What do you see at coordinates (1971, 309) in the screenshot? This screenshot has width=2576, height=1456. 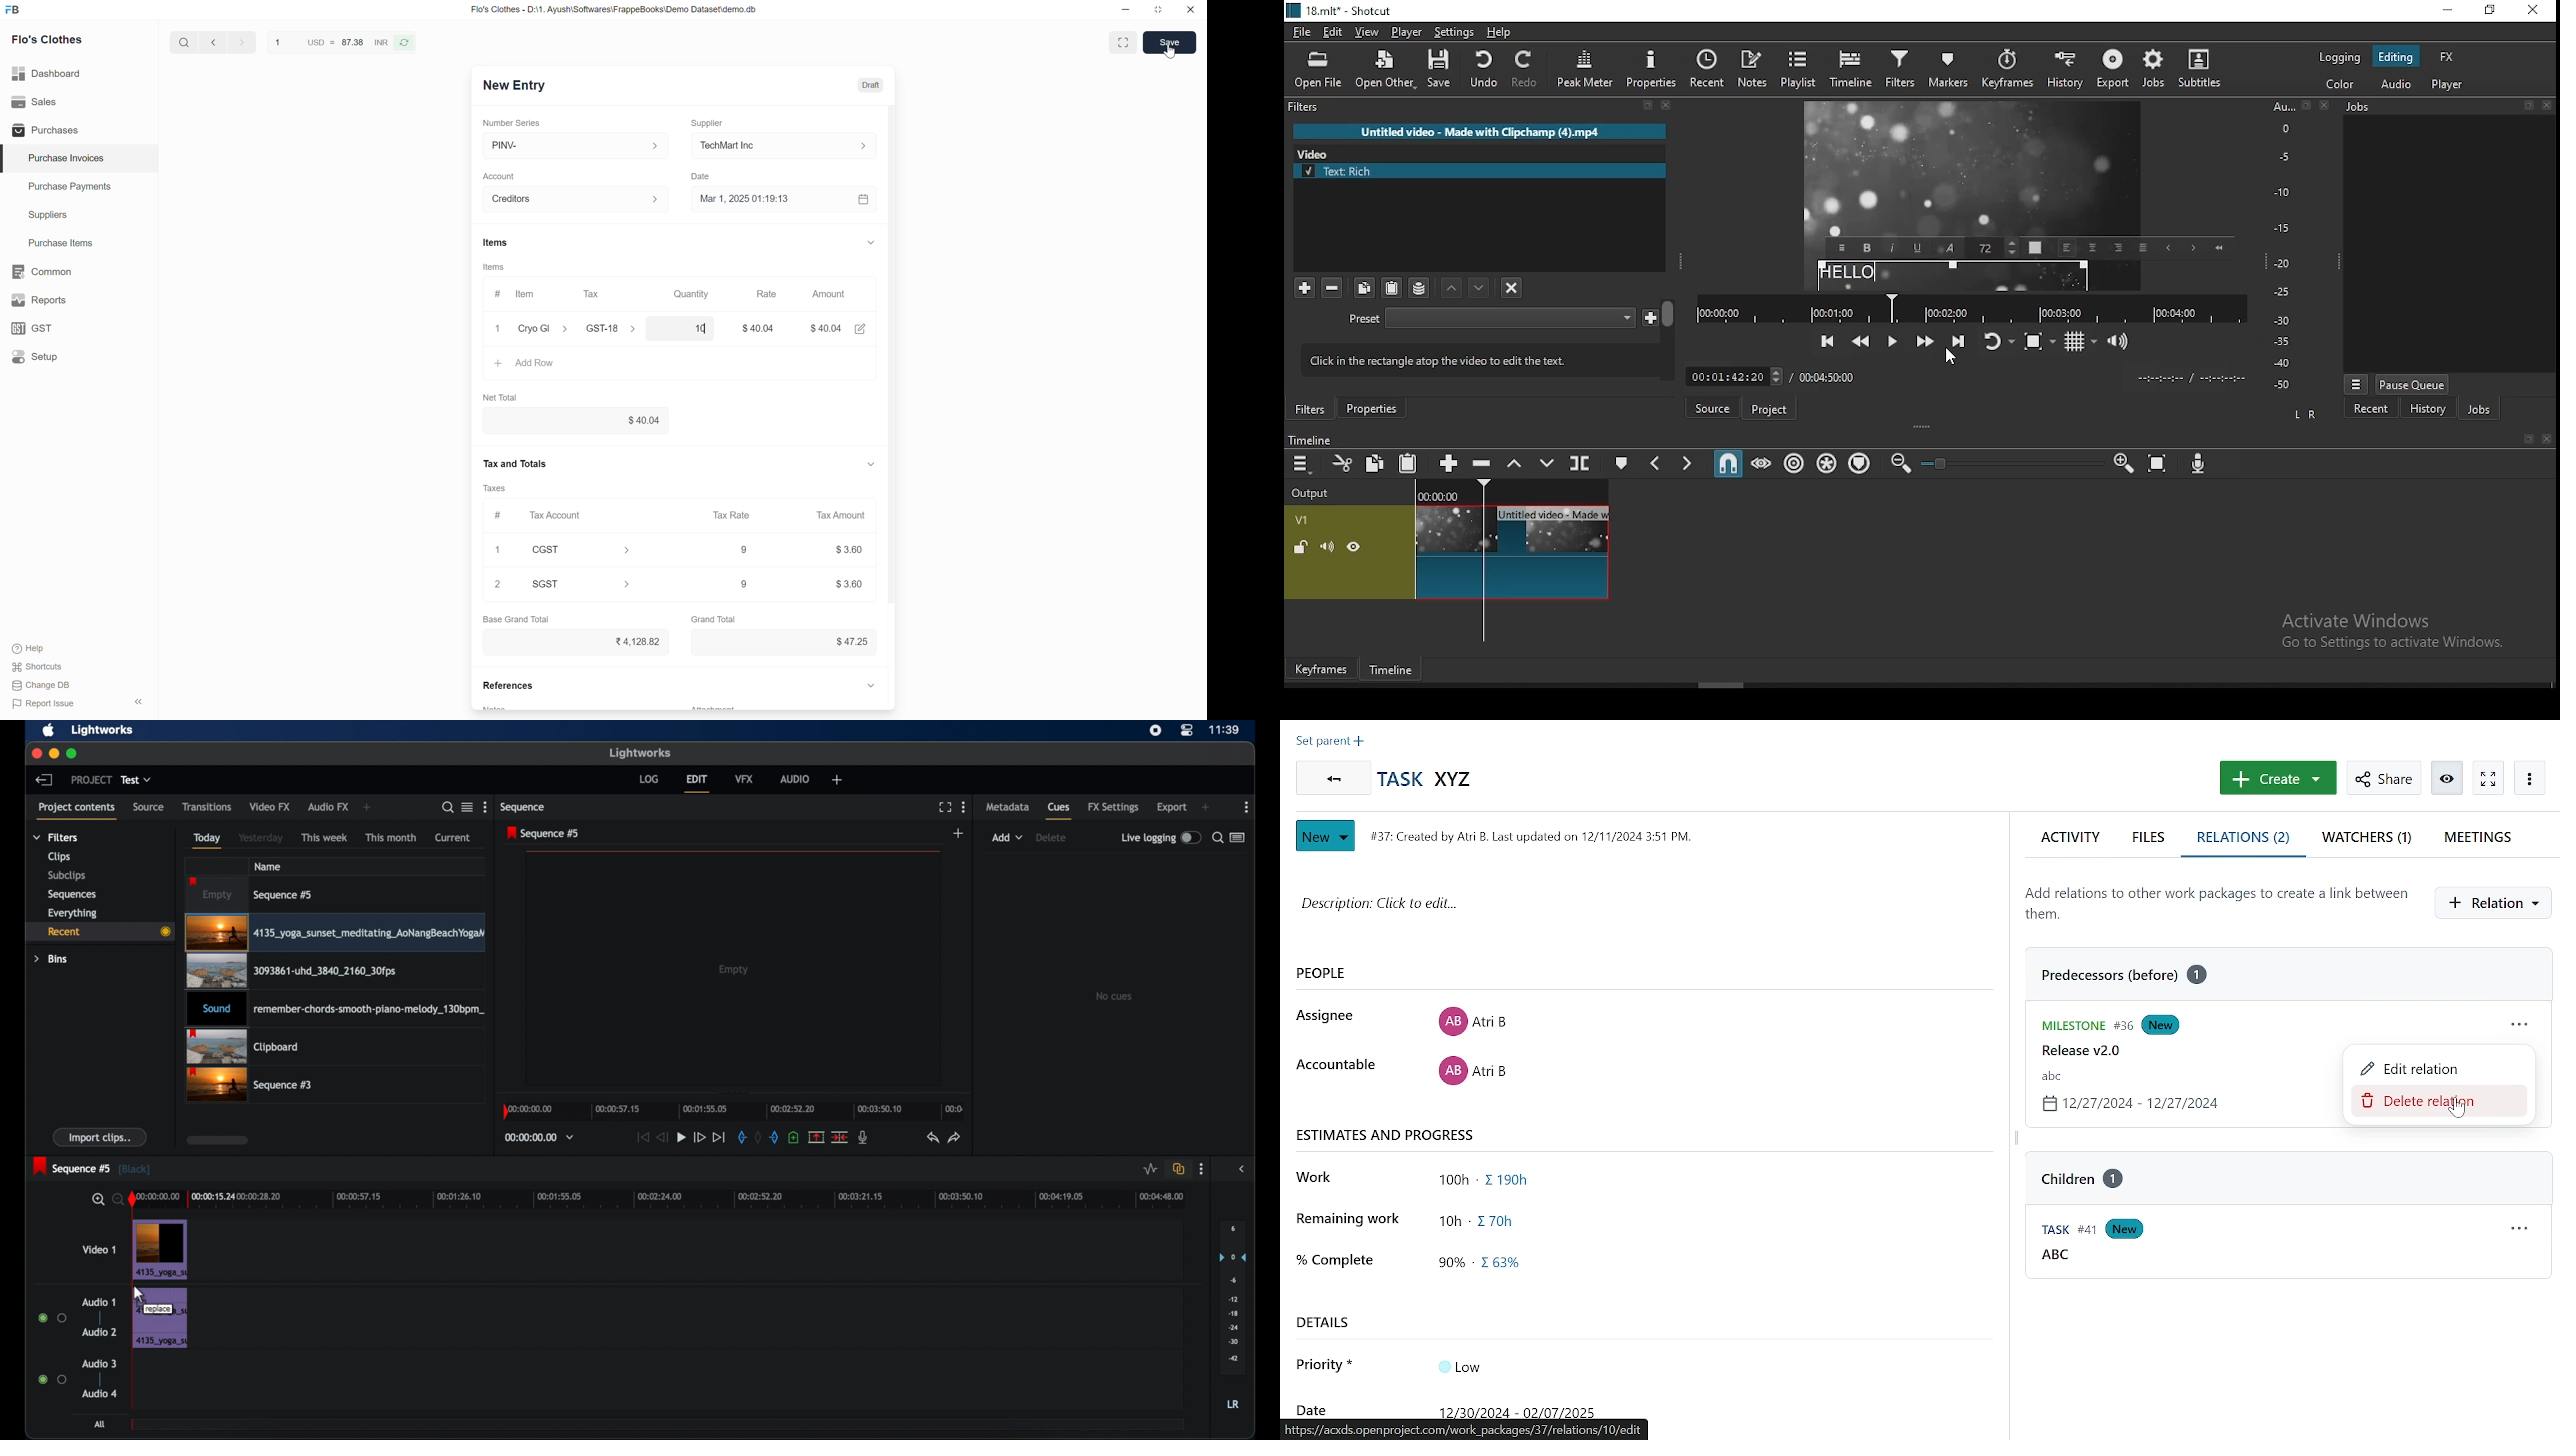 I see `Timeline Navigator` at bounding box center [1971, 309].